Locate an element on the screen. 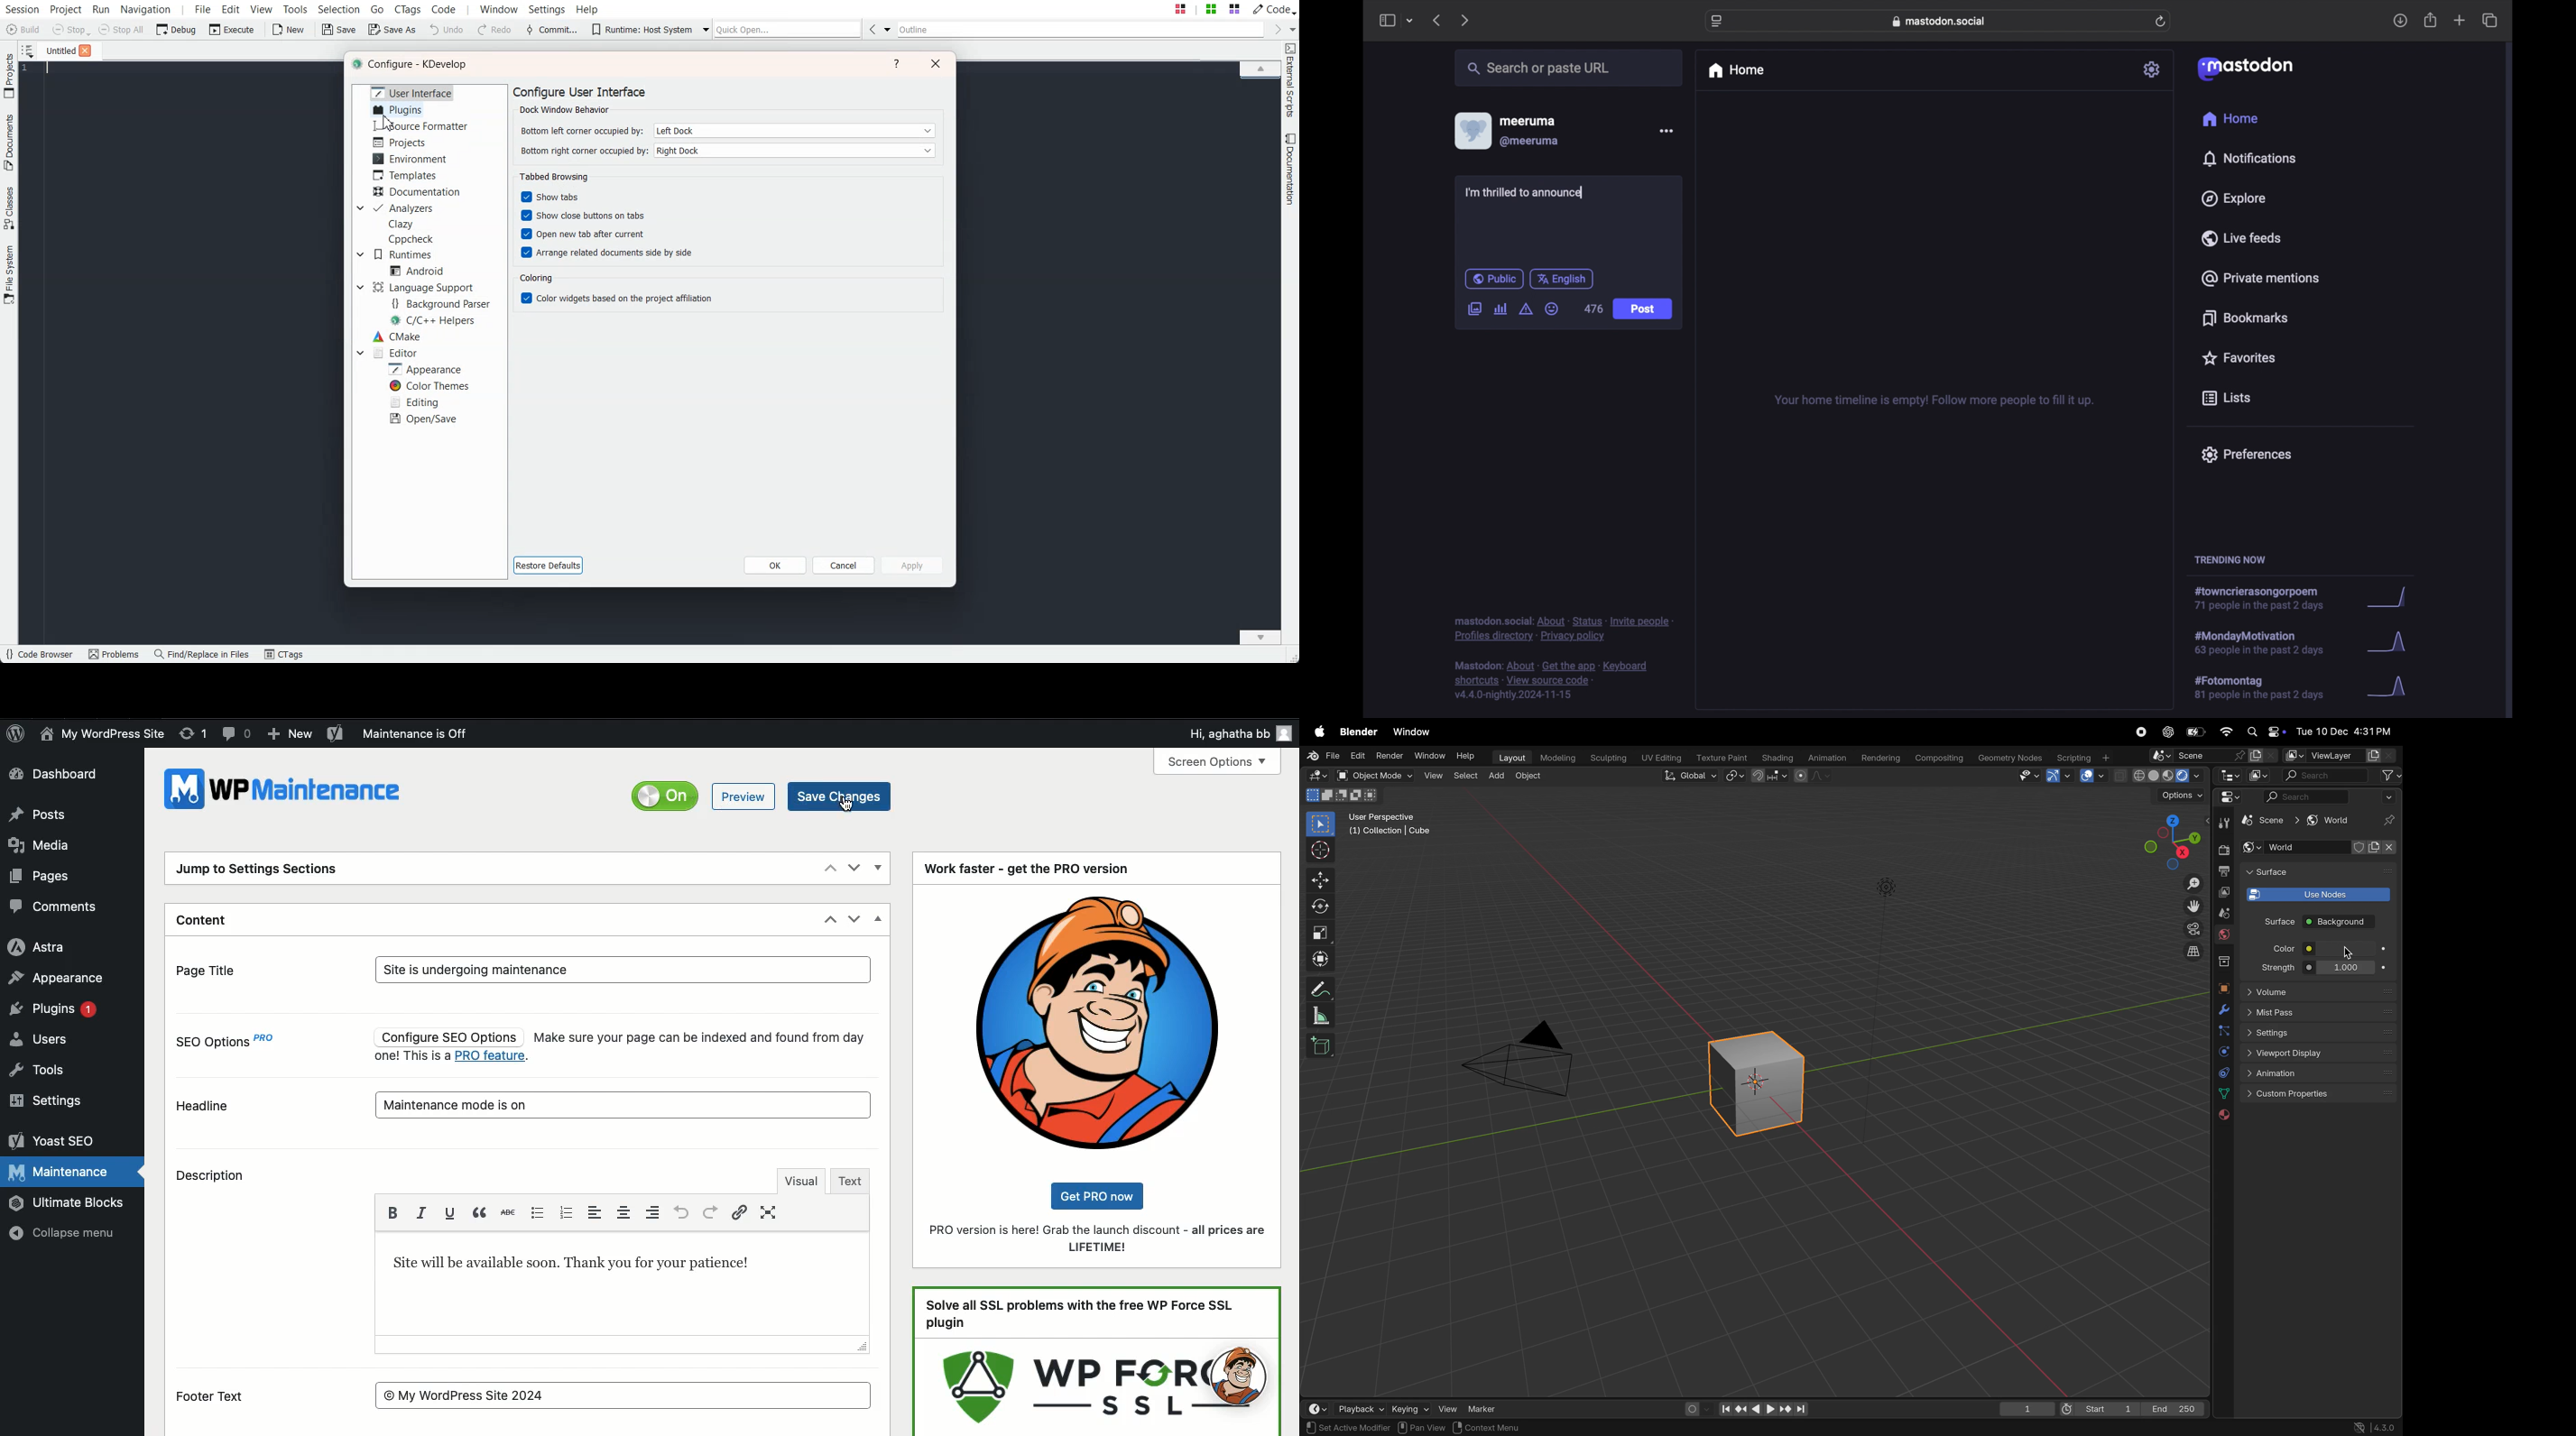 The image size is (2576, 1456). Particles is located at coordinates (2224, 1032).